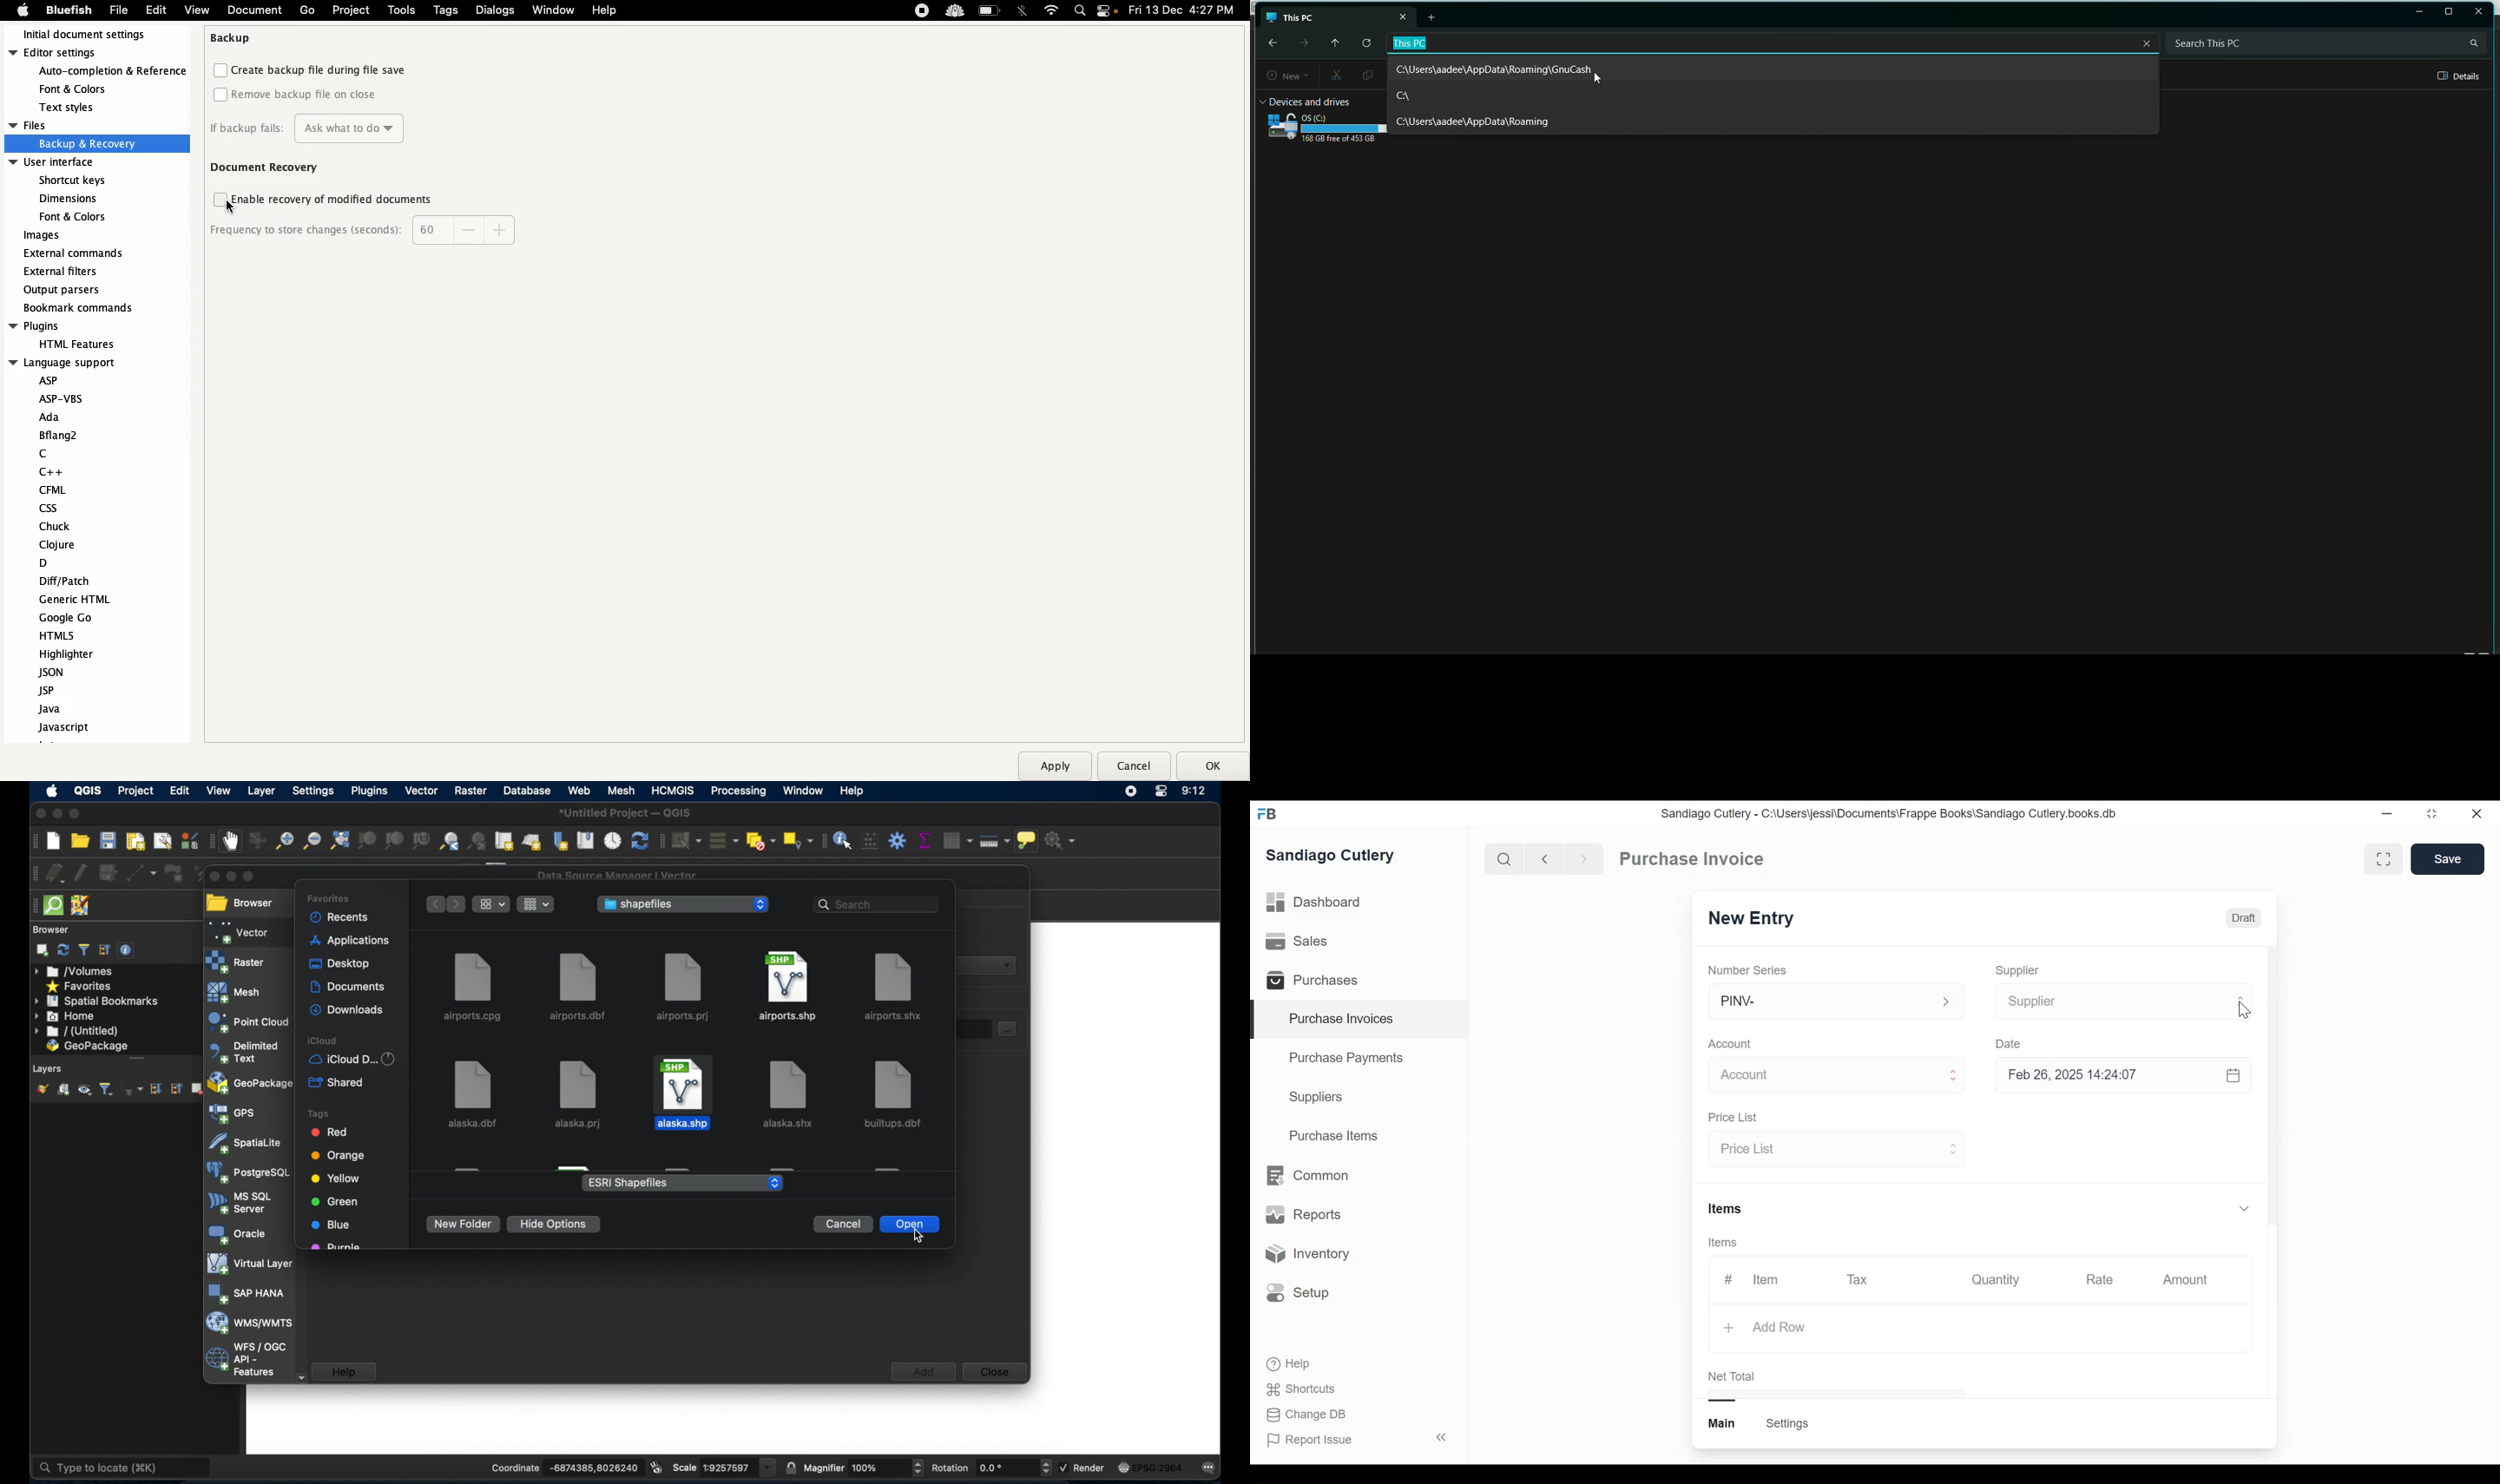 This screenshot has width=2520, height=1484. Describe the element at coordinates (2018, 970) in the screenshot. I see `Supplier` at that location.